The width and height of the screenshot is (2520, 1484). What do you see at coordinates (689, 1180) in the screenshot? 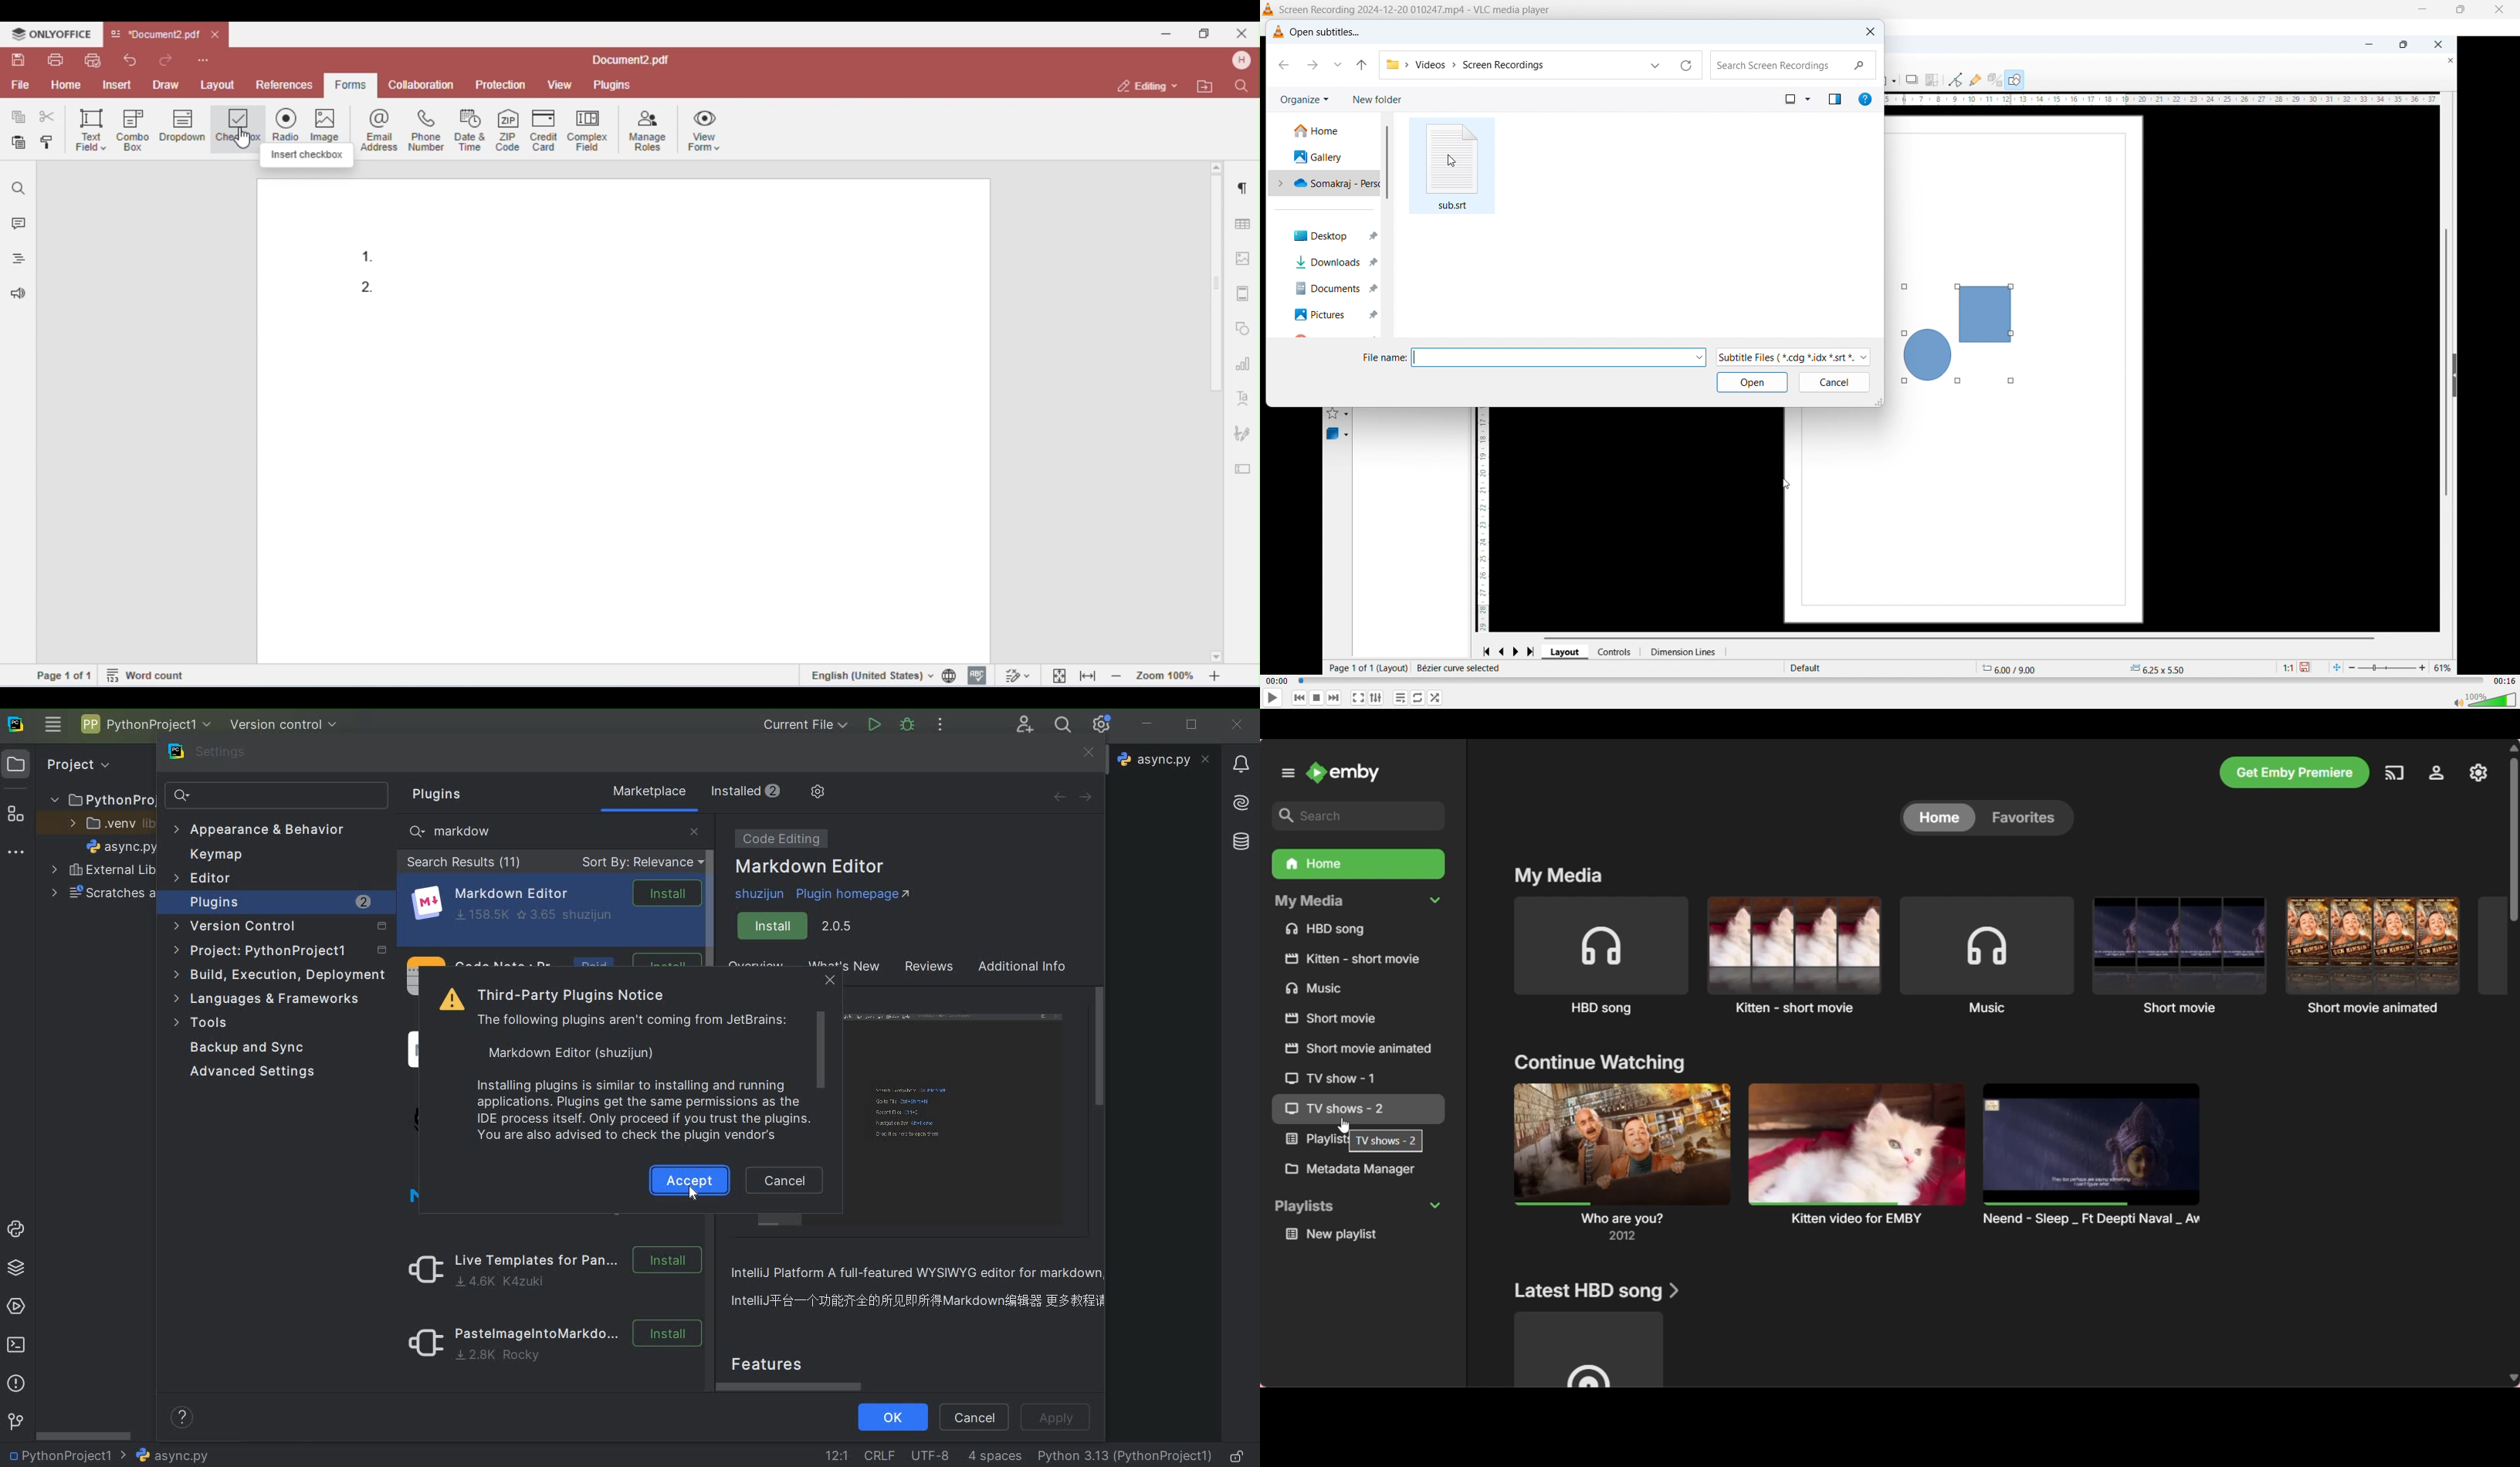
I see `accept` at bounding box center [689, 1180].